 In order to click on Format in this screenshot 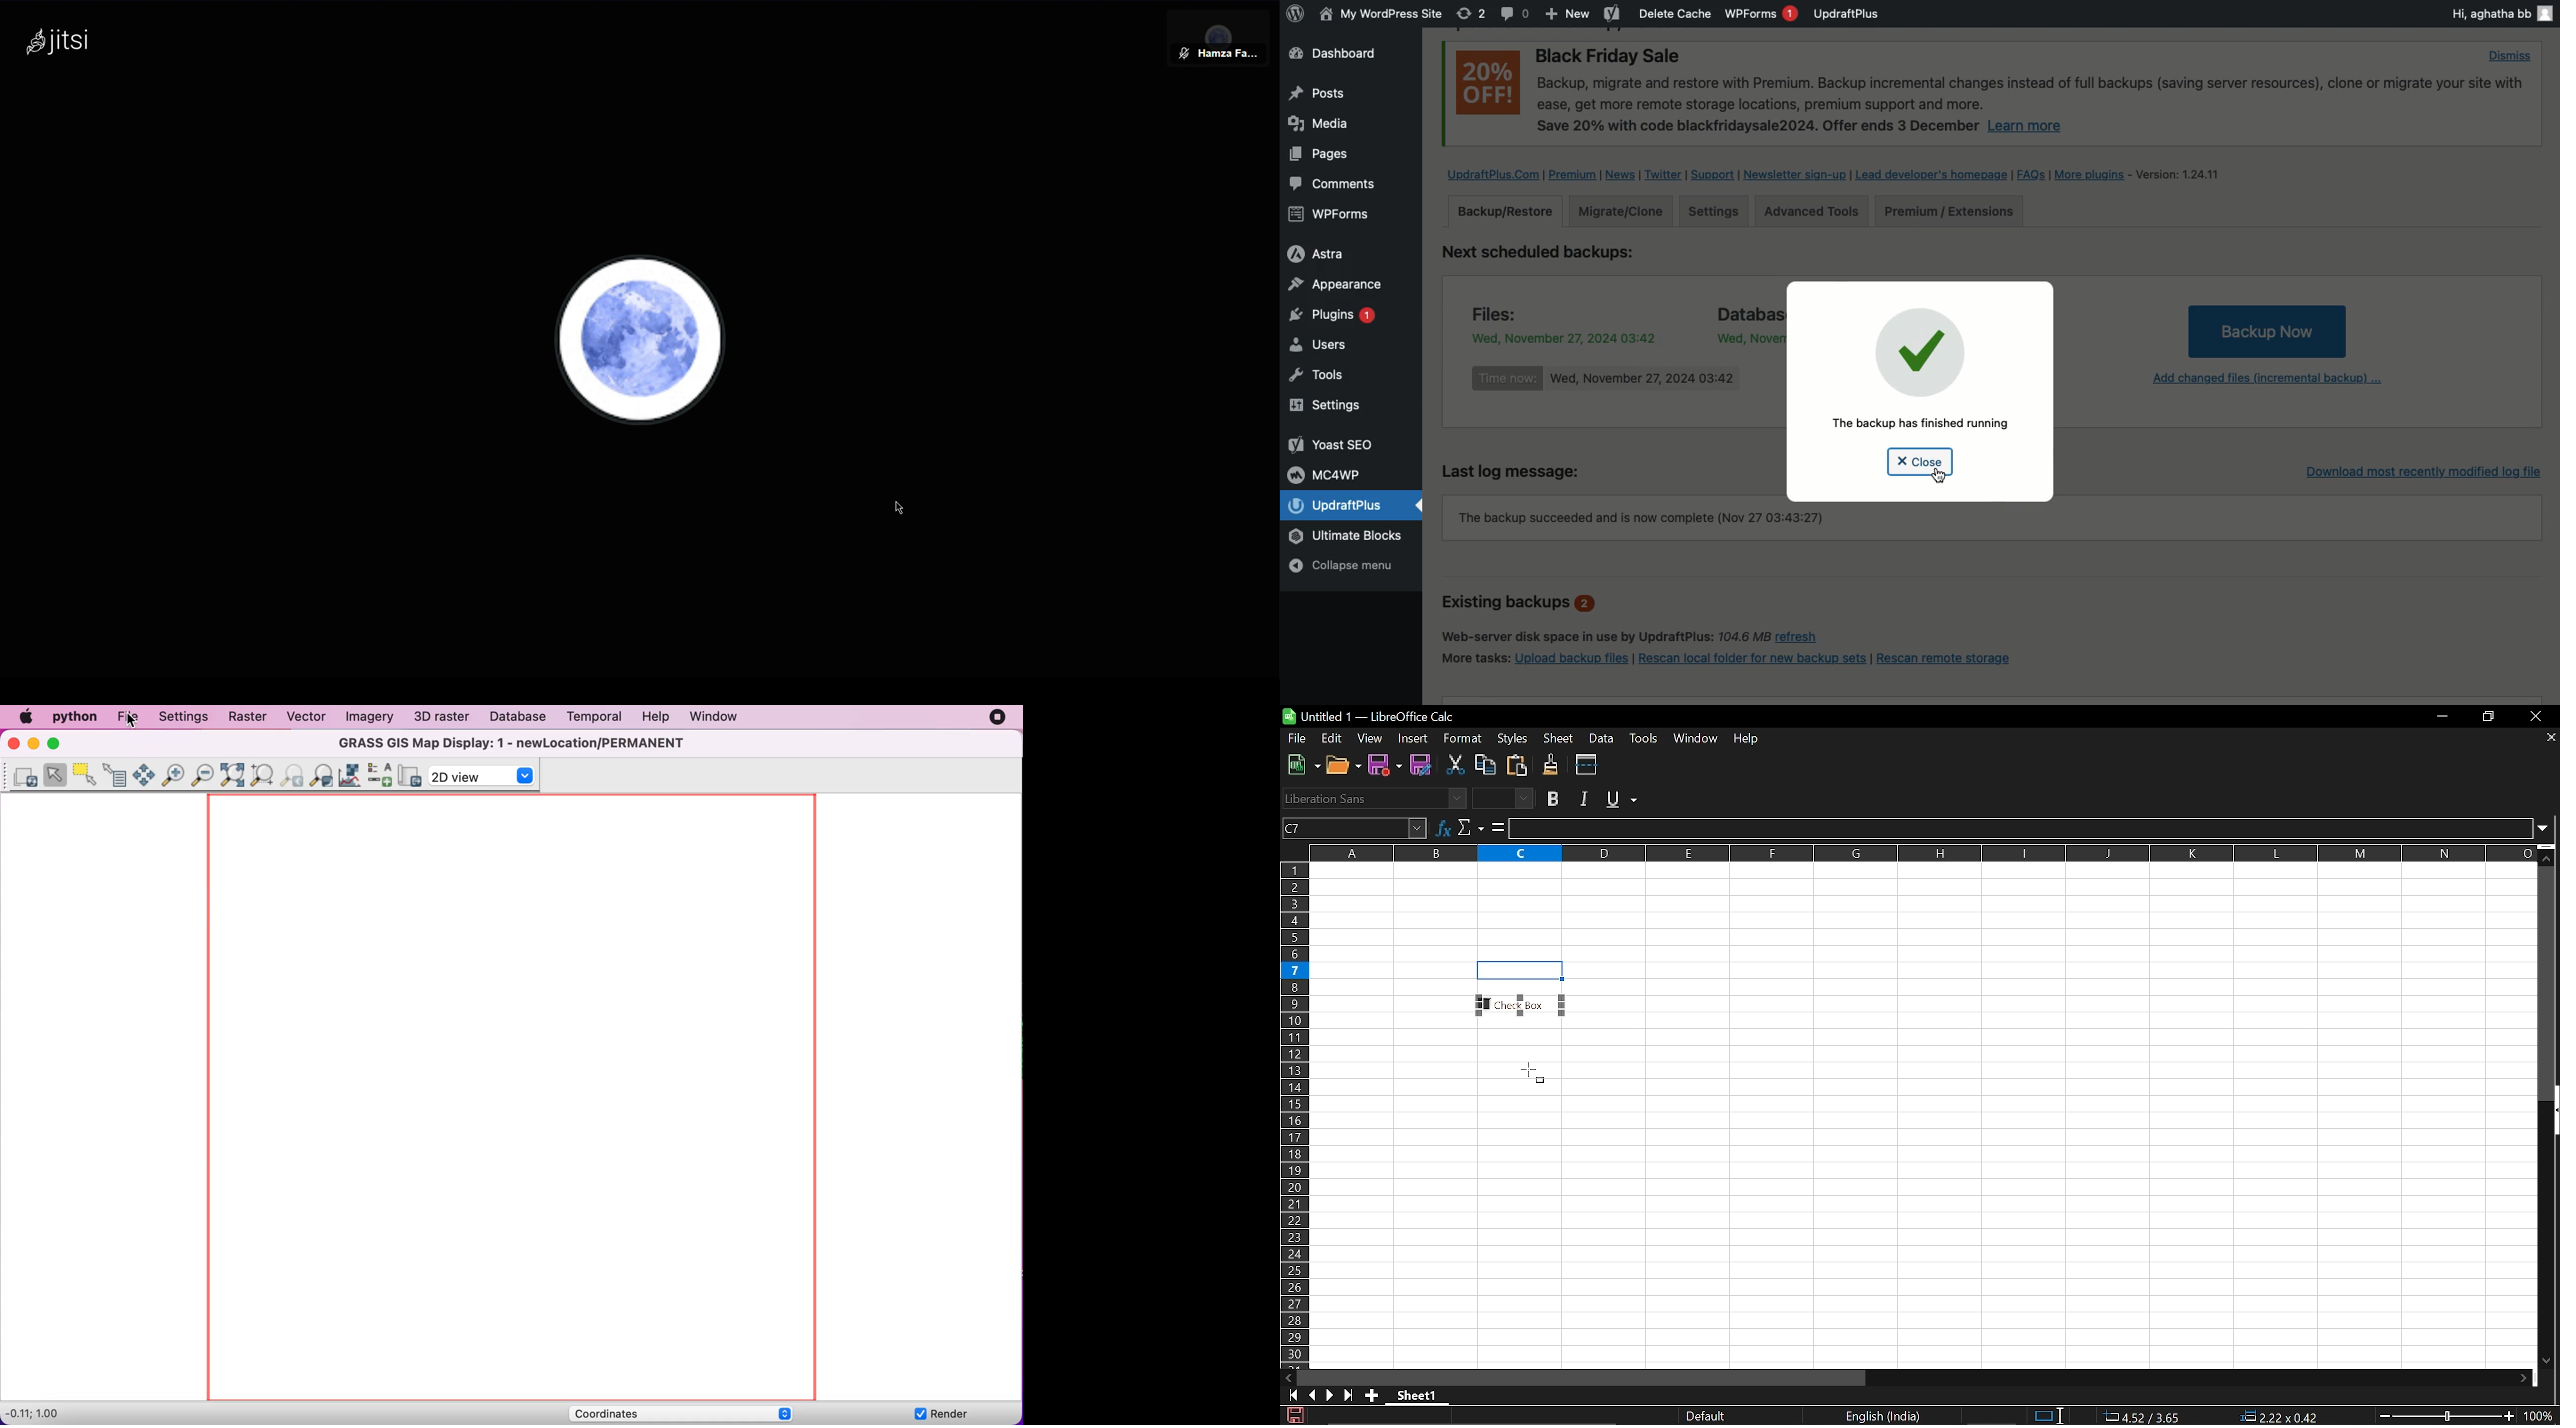, I will do `click(1459, 739)`.